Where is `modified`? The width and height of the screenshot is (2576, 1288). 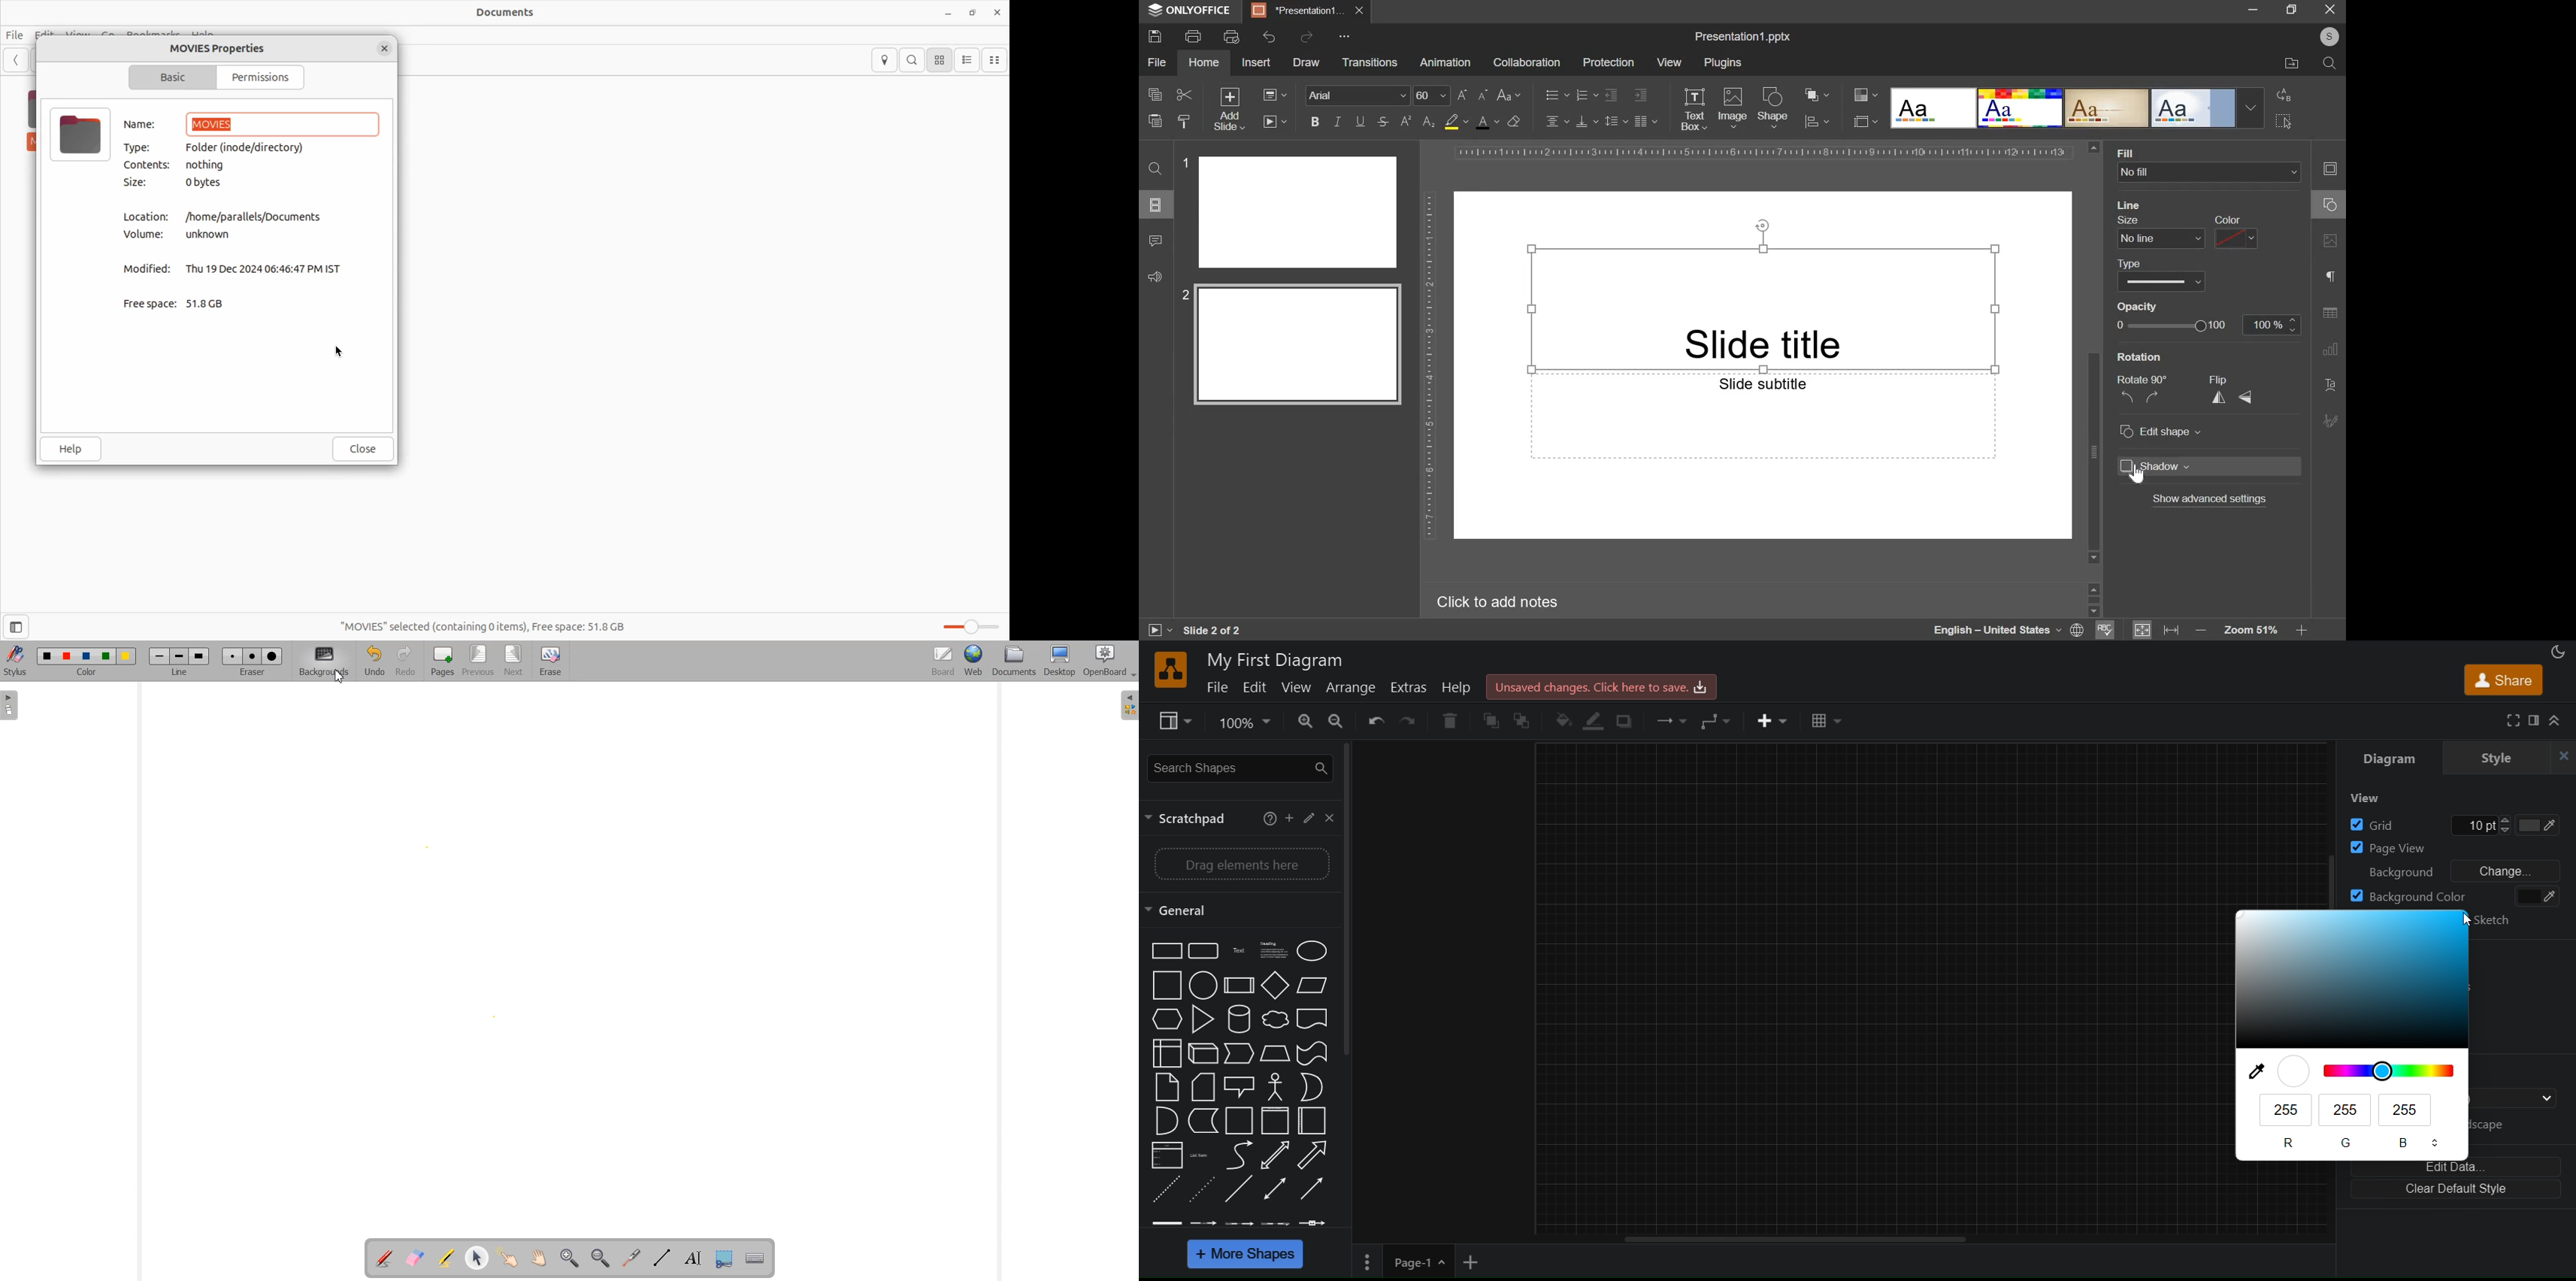
modified is located at coordinates (148, 266).